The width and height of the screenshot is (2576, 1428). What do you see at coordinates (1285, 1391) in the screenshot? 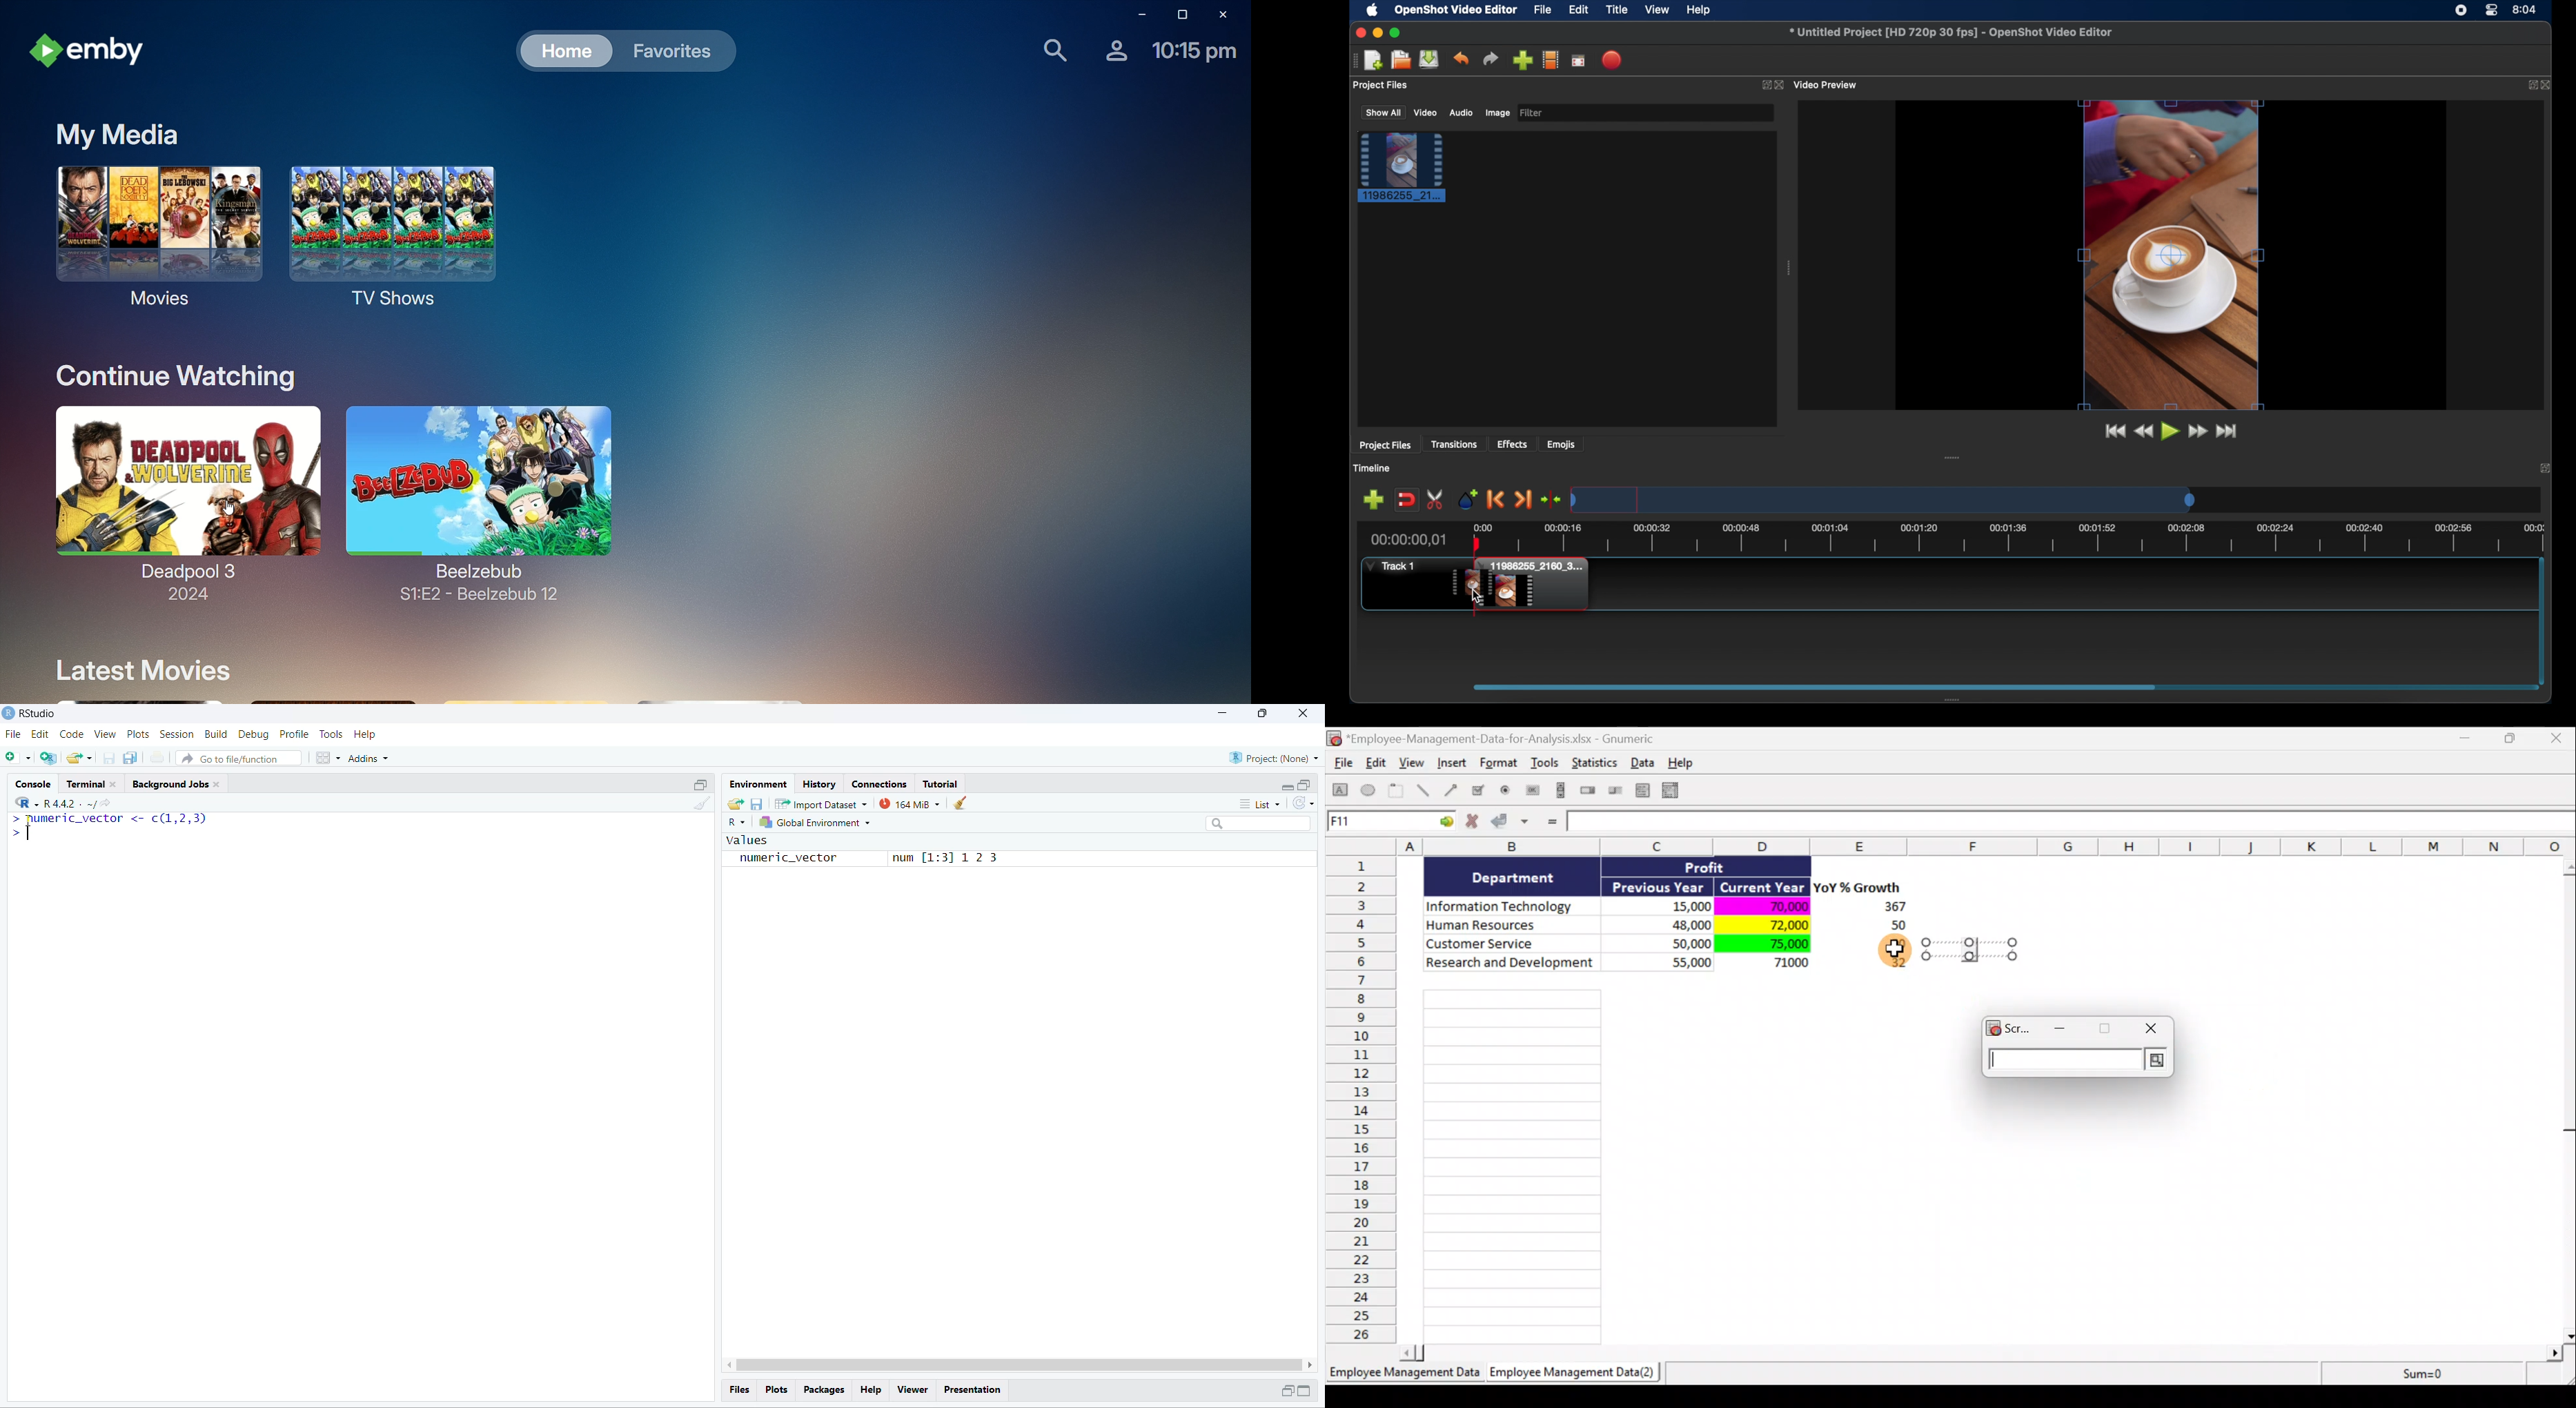
I see `minimize` at bounding box center [1285, 1391].